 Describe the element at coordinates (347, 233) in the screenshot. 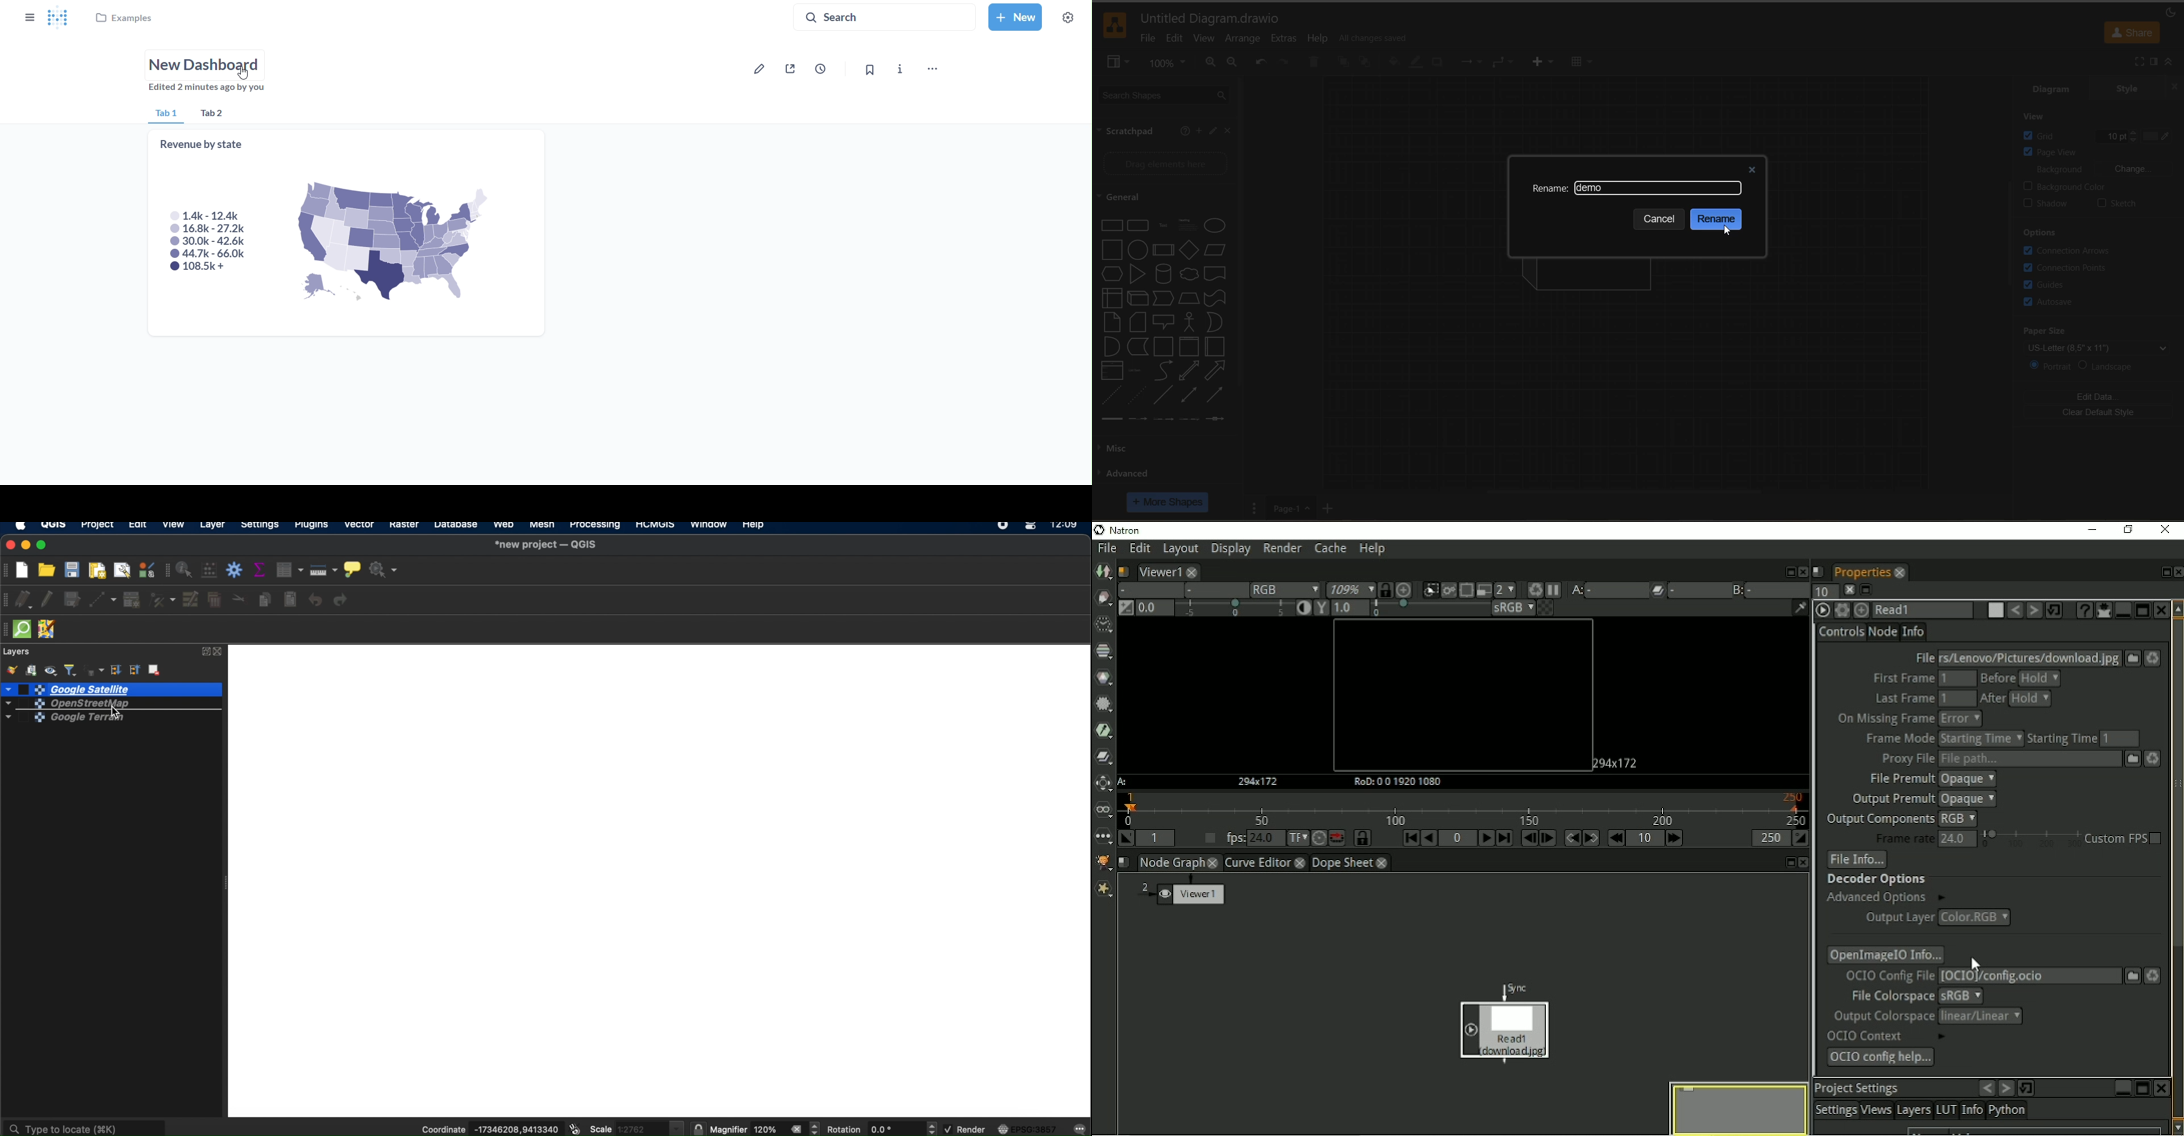

I see `revenue by state` at that location.